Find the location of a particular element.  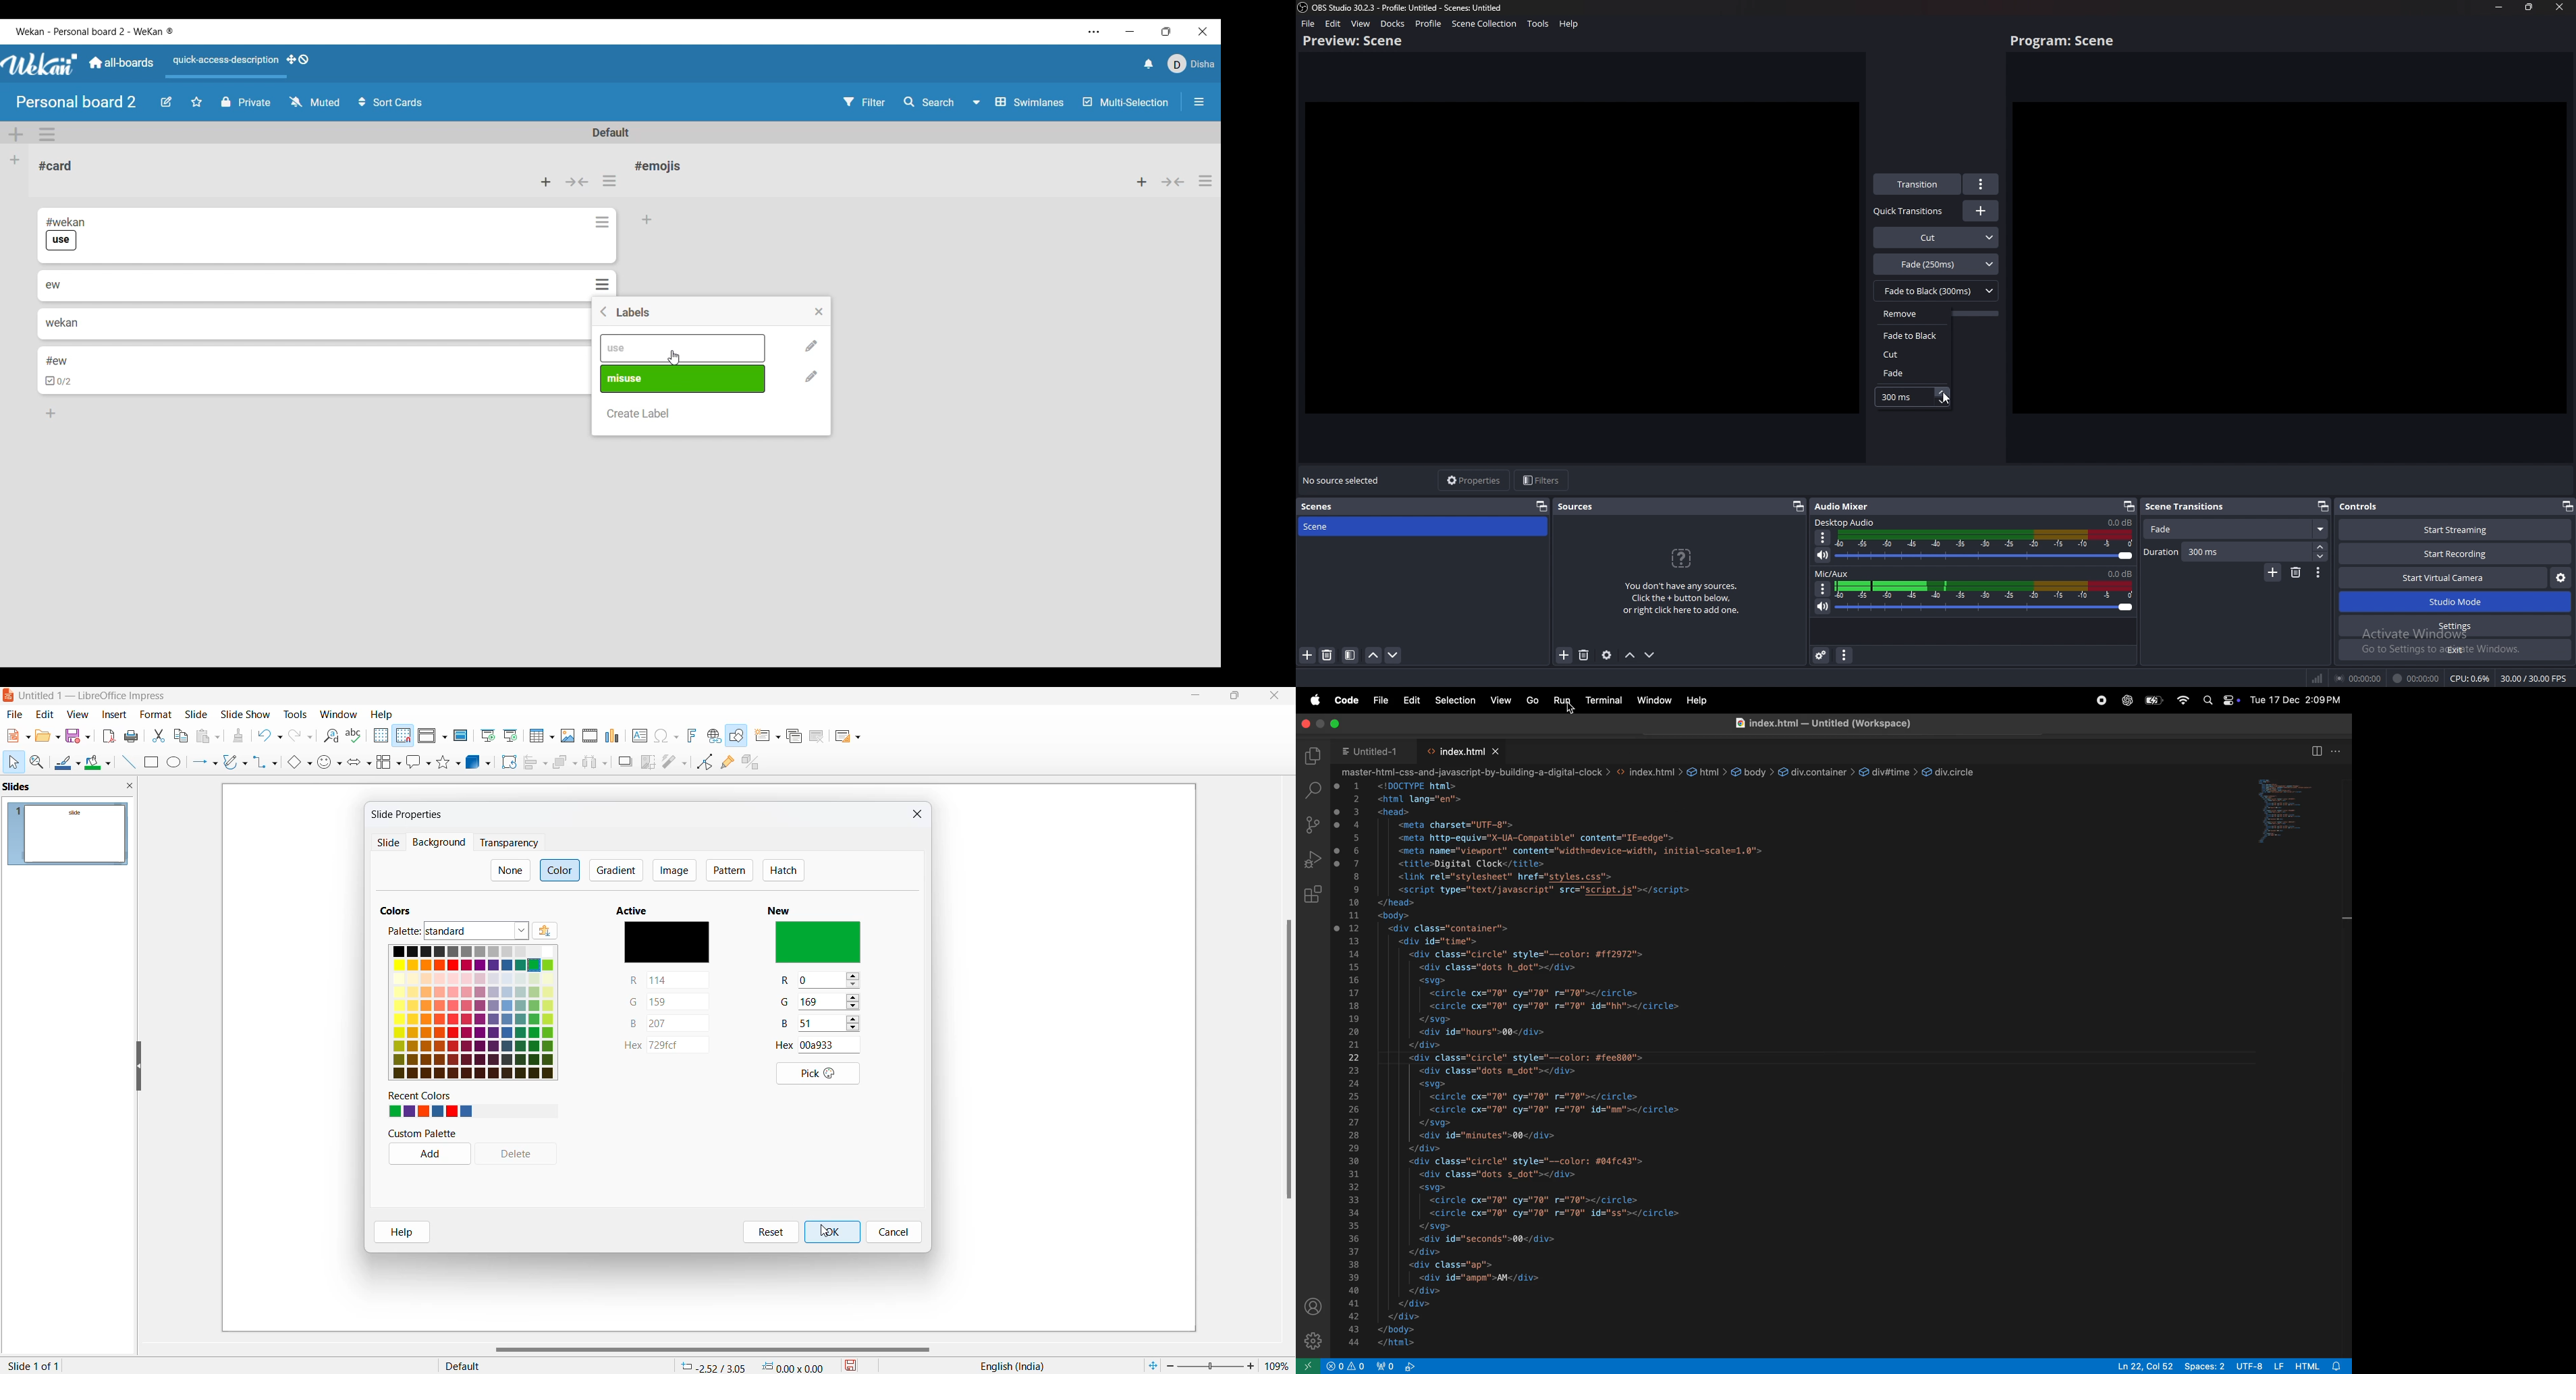

no source selected is located at coordinates (1342, 480).